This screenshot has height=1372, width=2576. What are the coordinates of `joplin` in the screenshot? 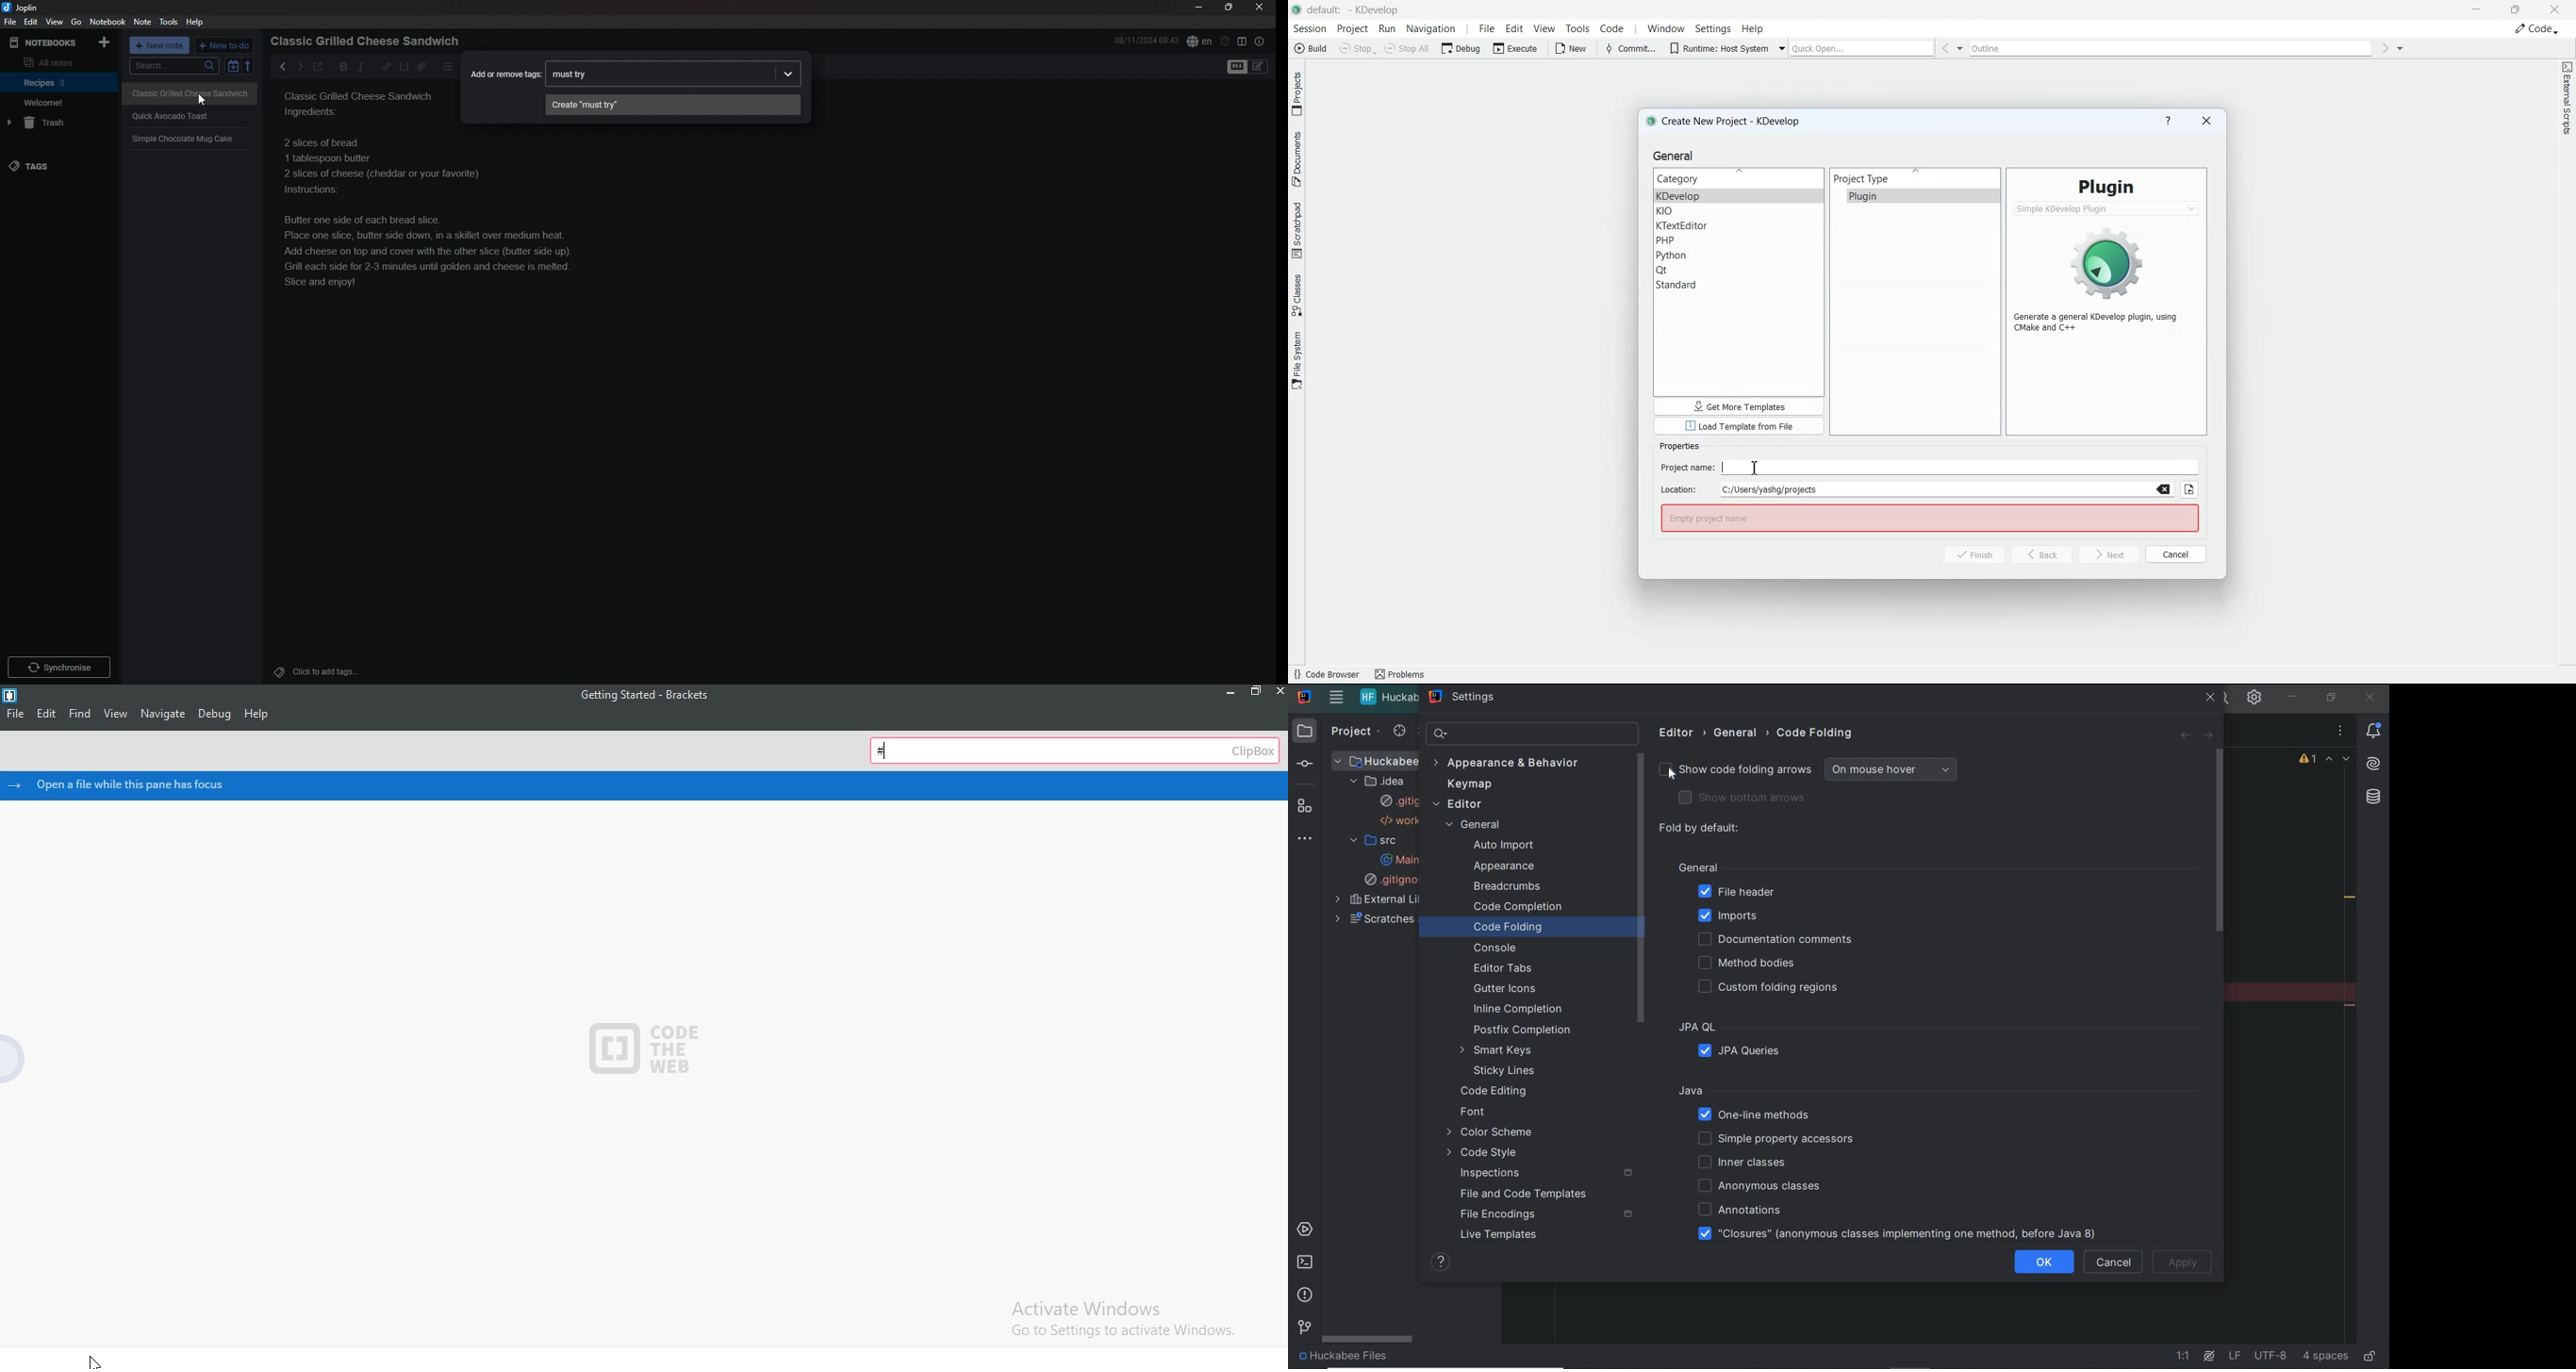 It's located at (22, 7).